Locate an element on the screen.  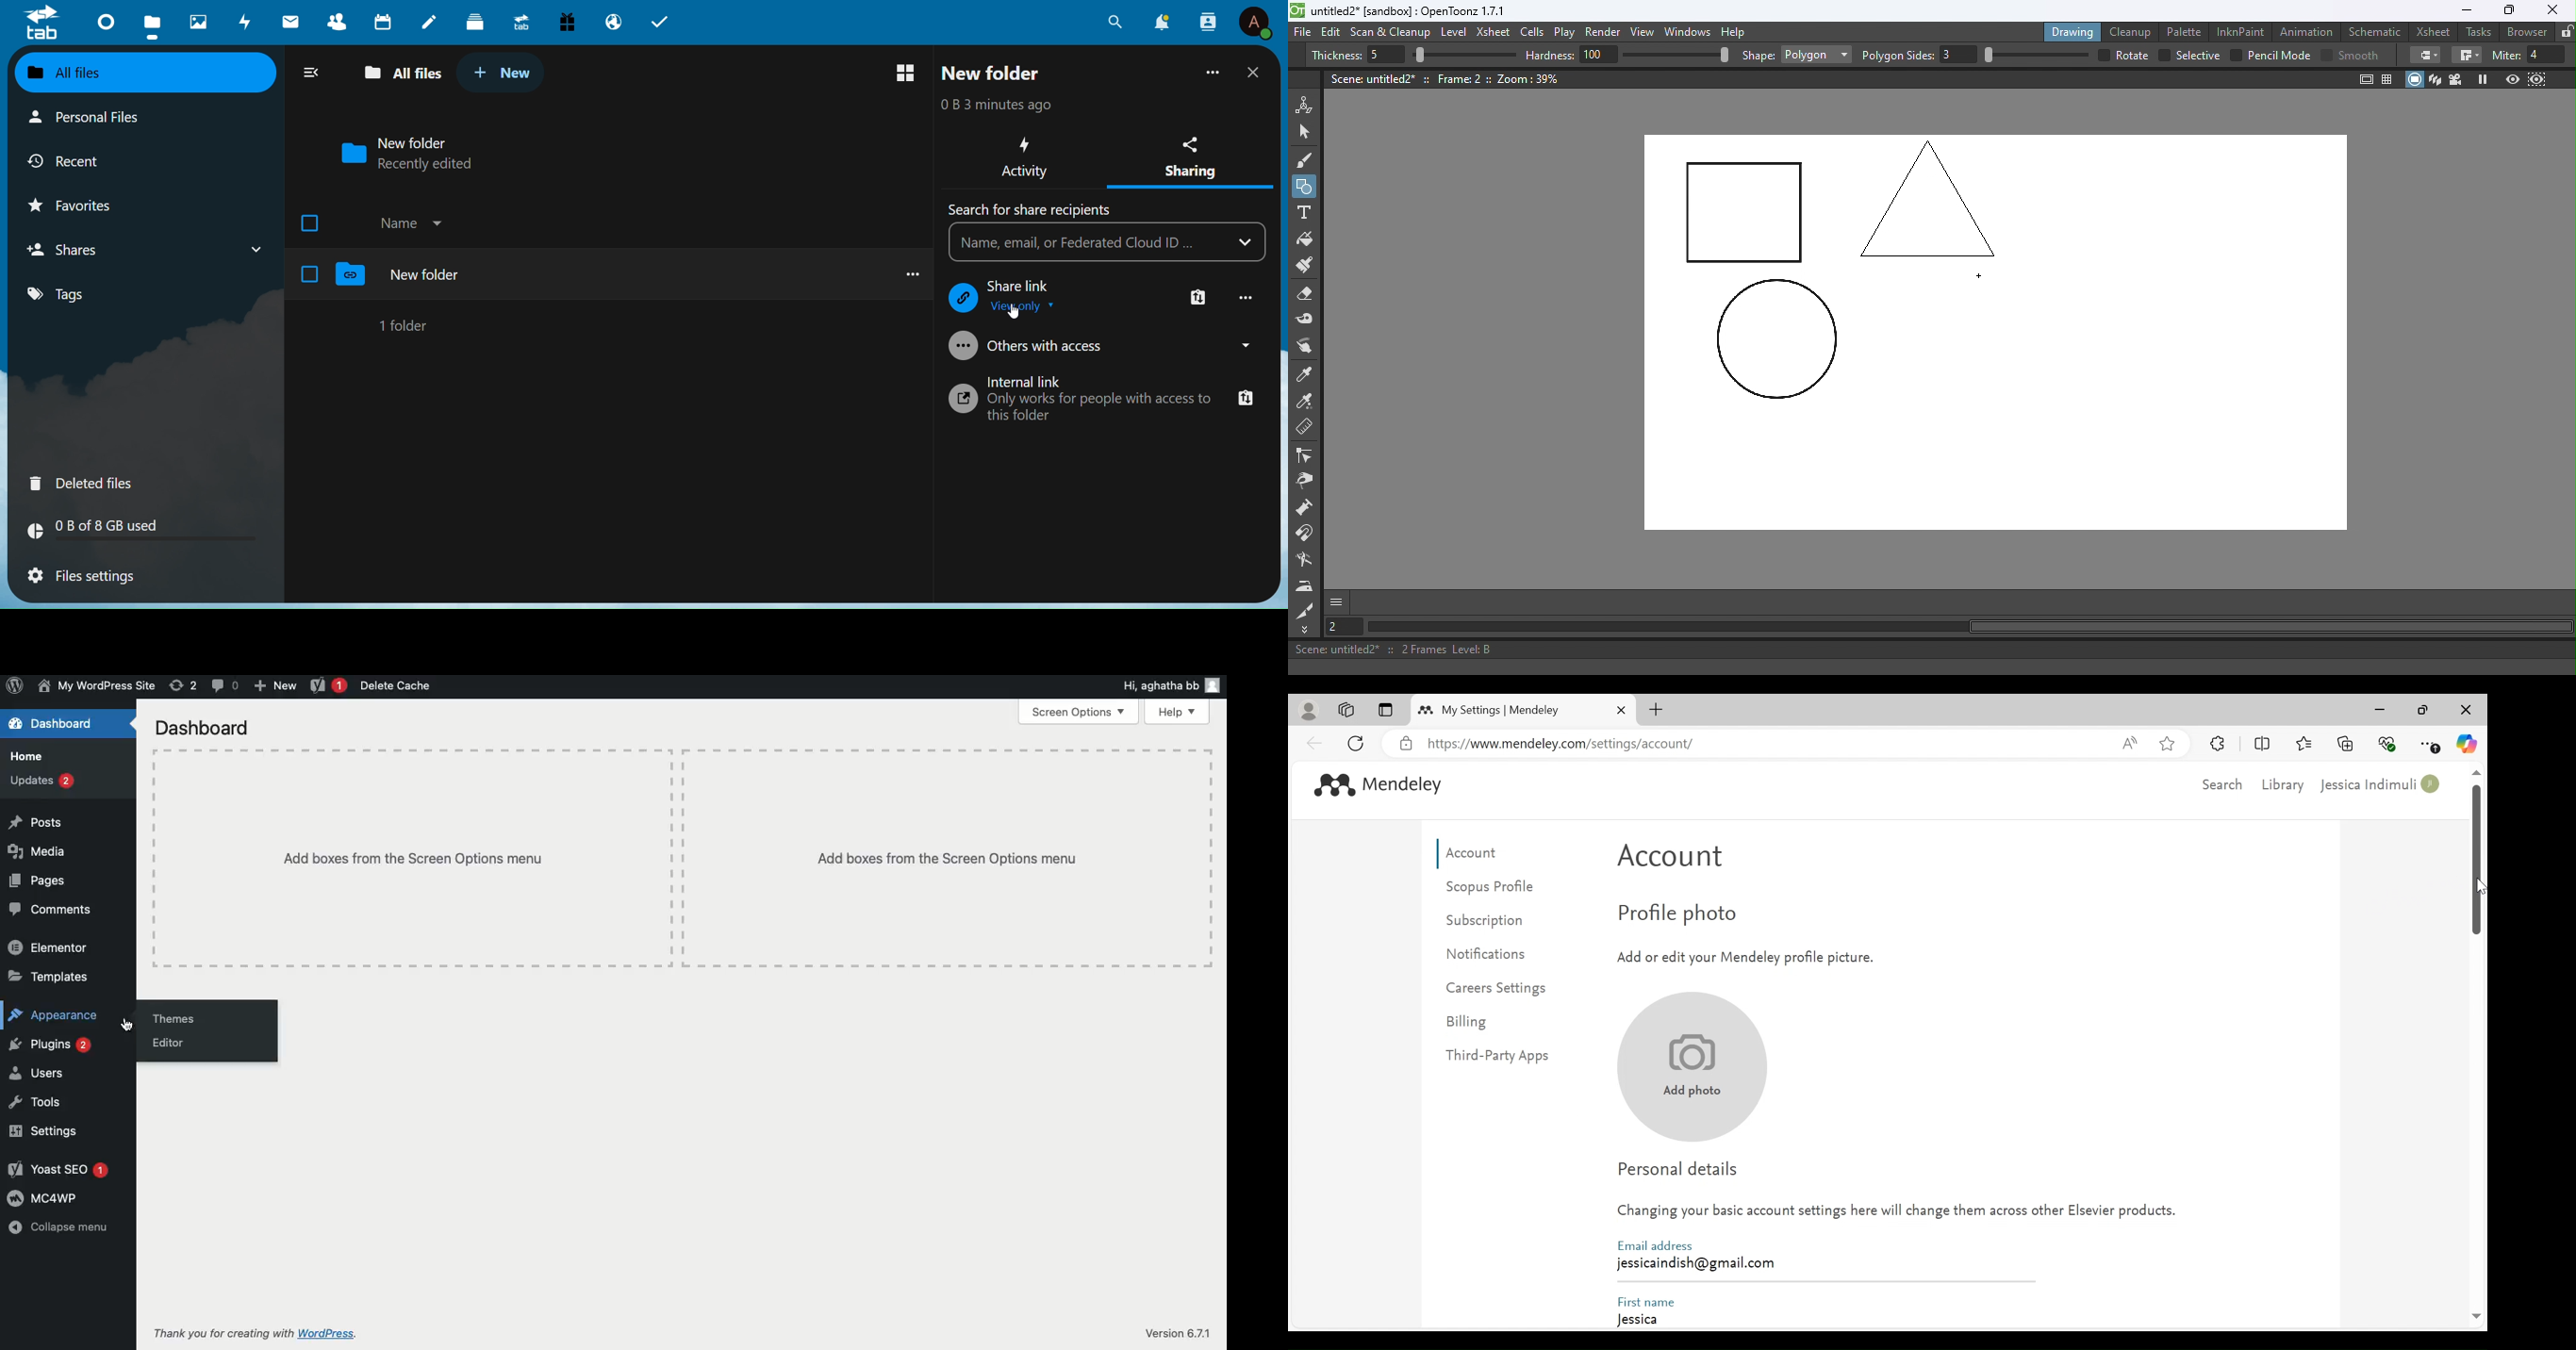
Profile Photo is located at coordinates (1703, 916).